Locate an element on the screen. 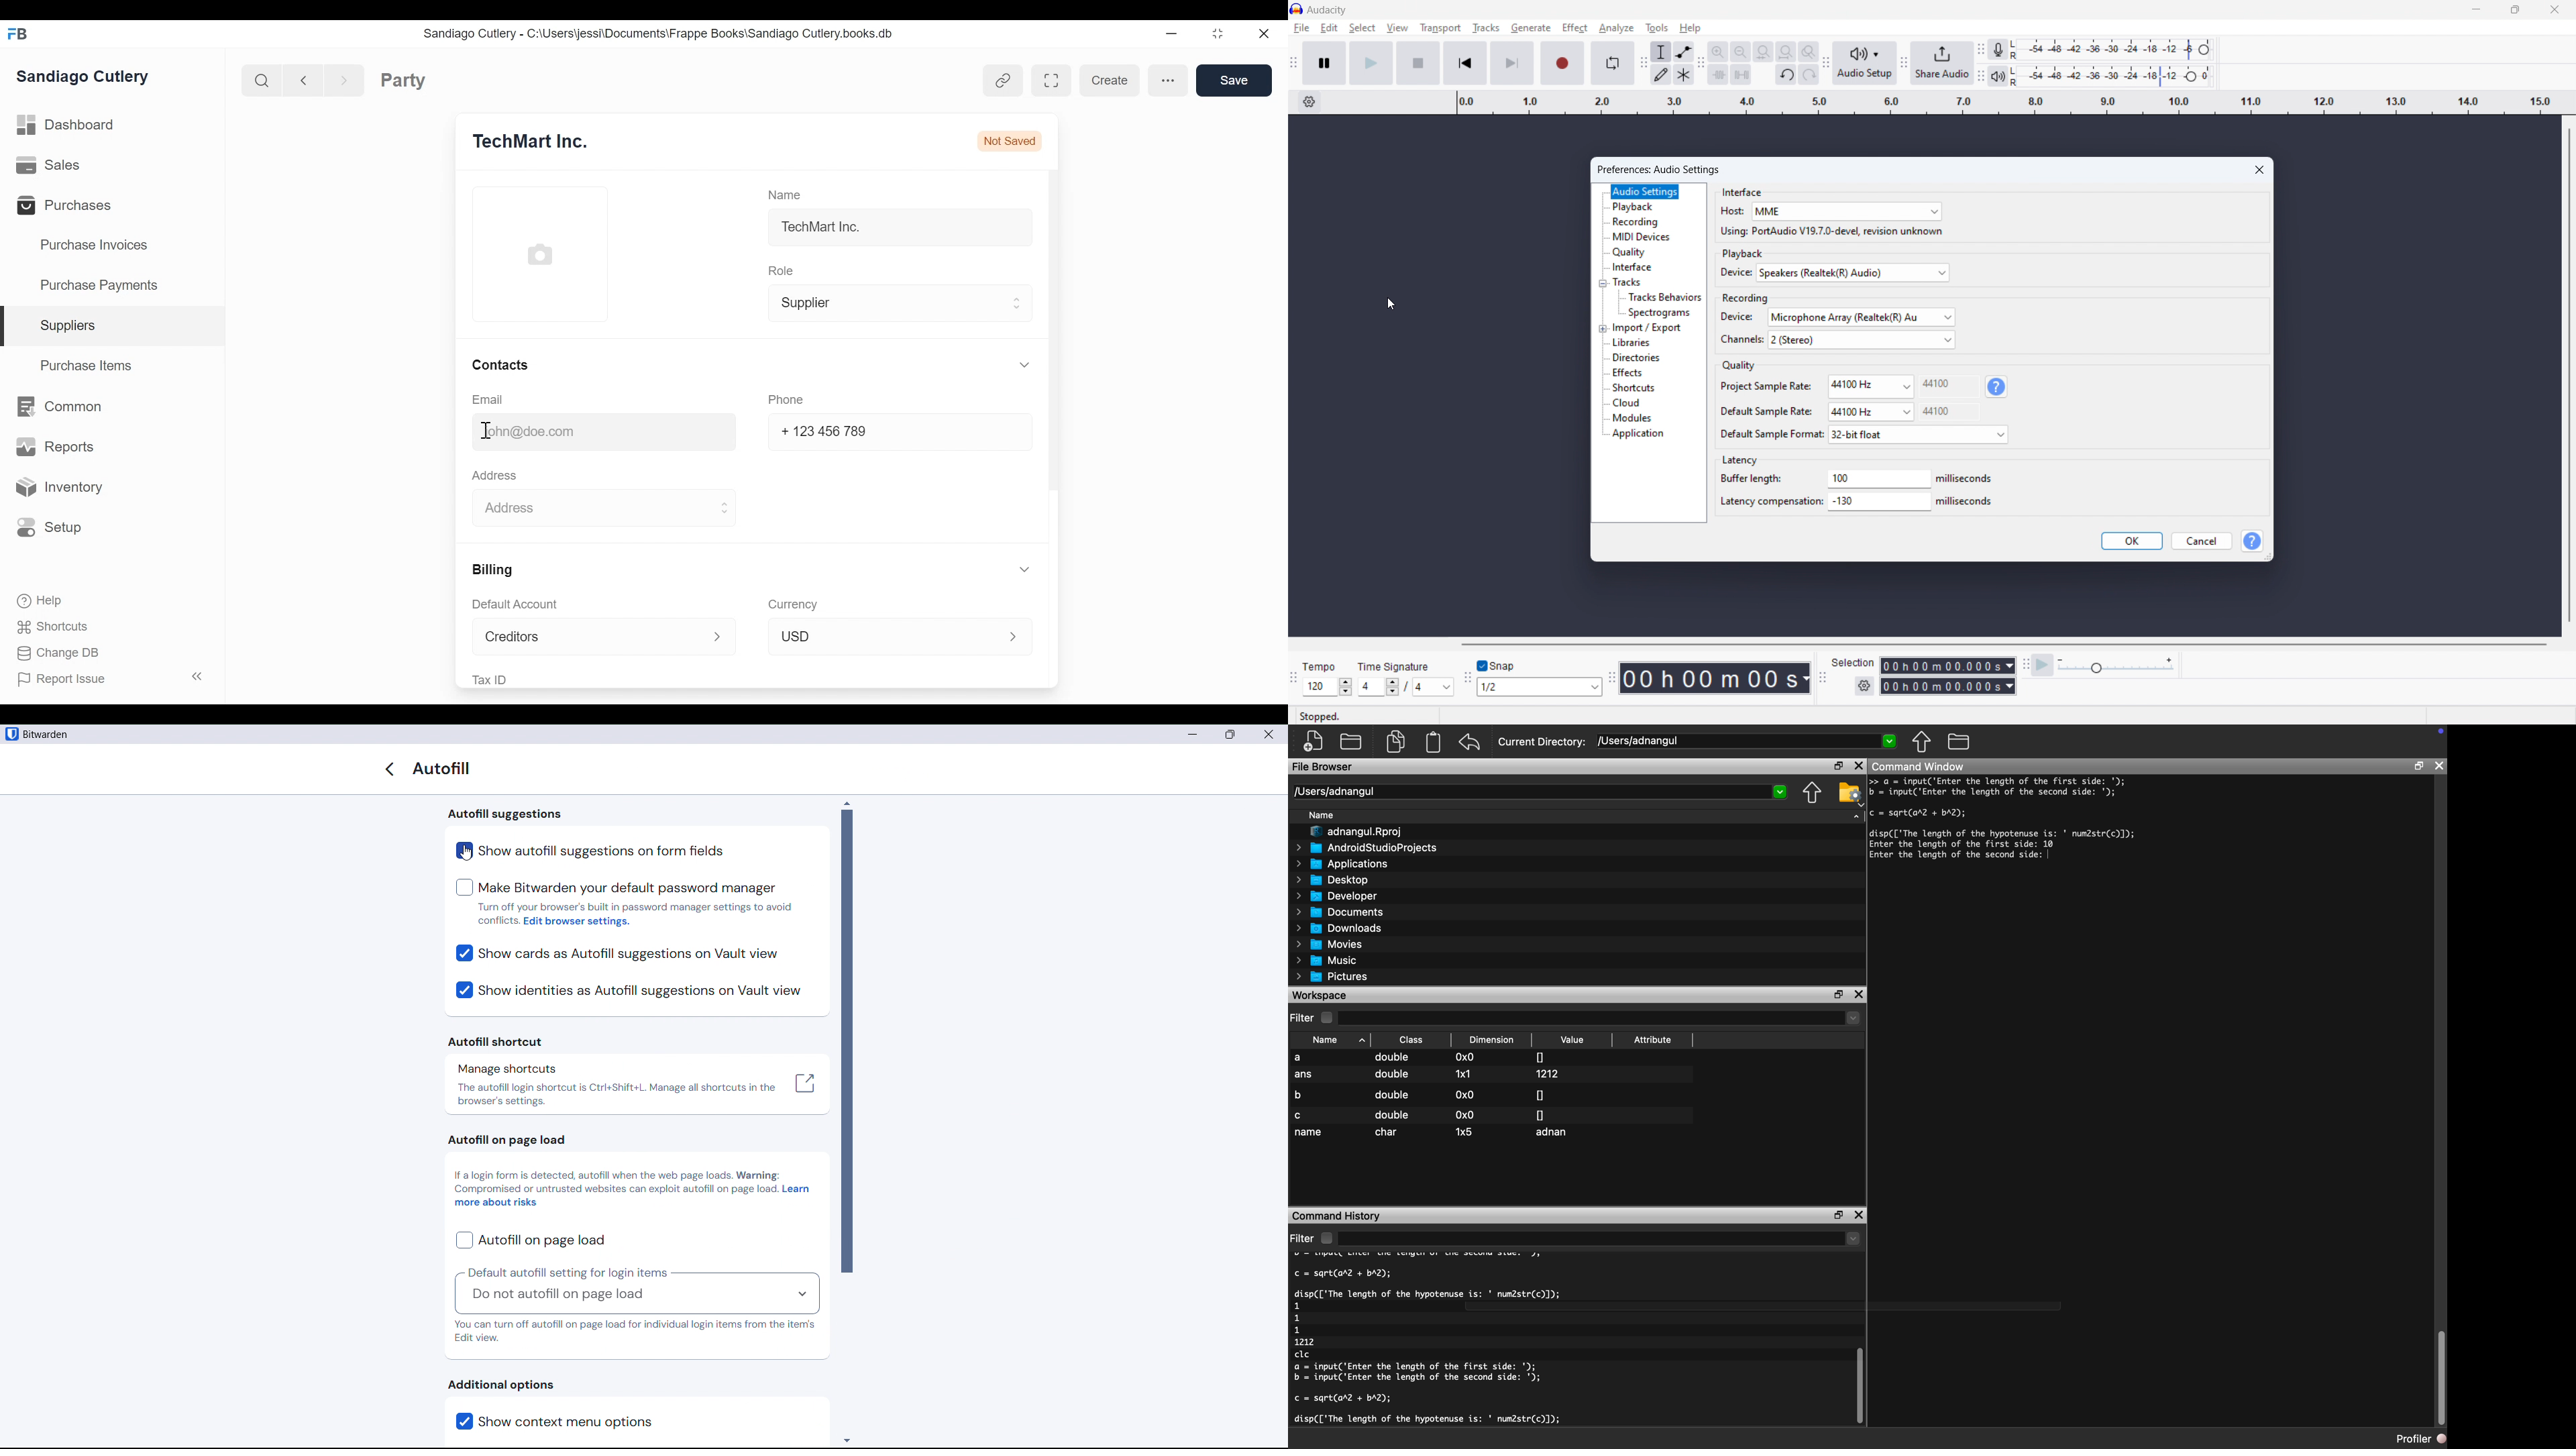  set host is located at coordinates (1847, 211).